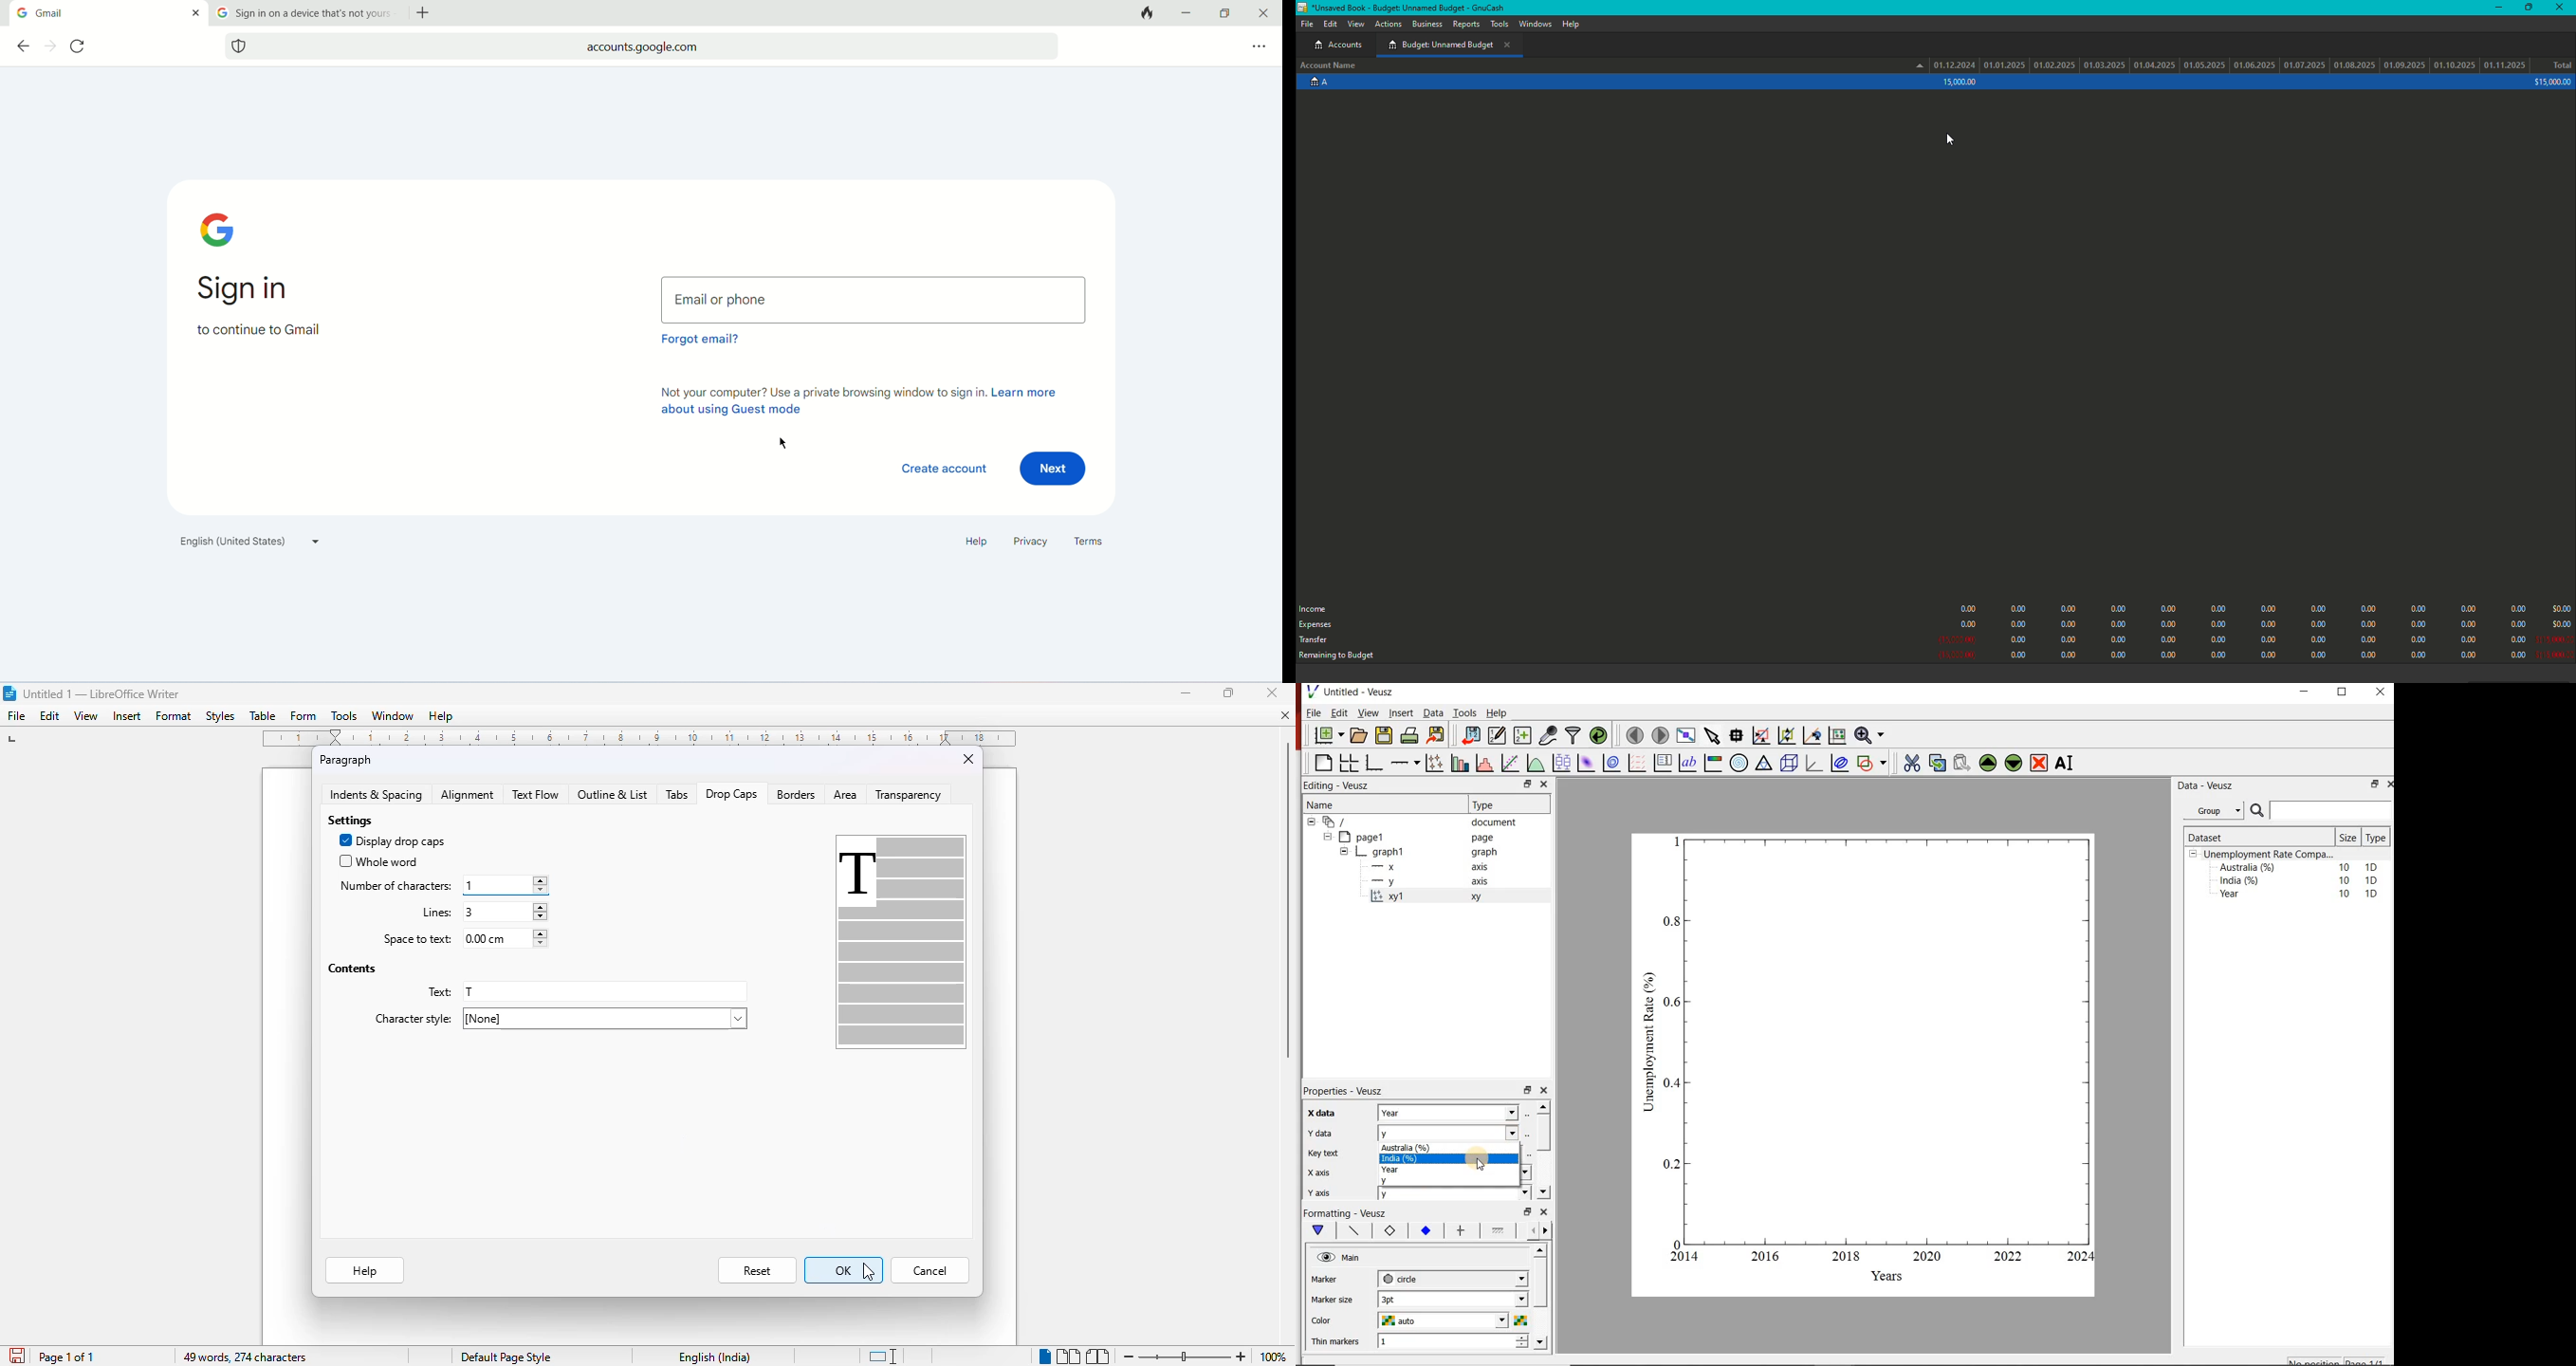  I want to click on text language, so click(714, 1357).